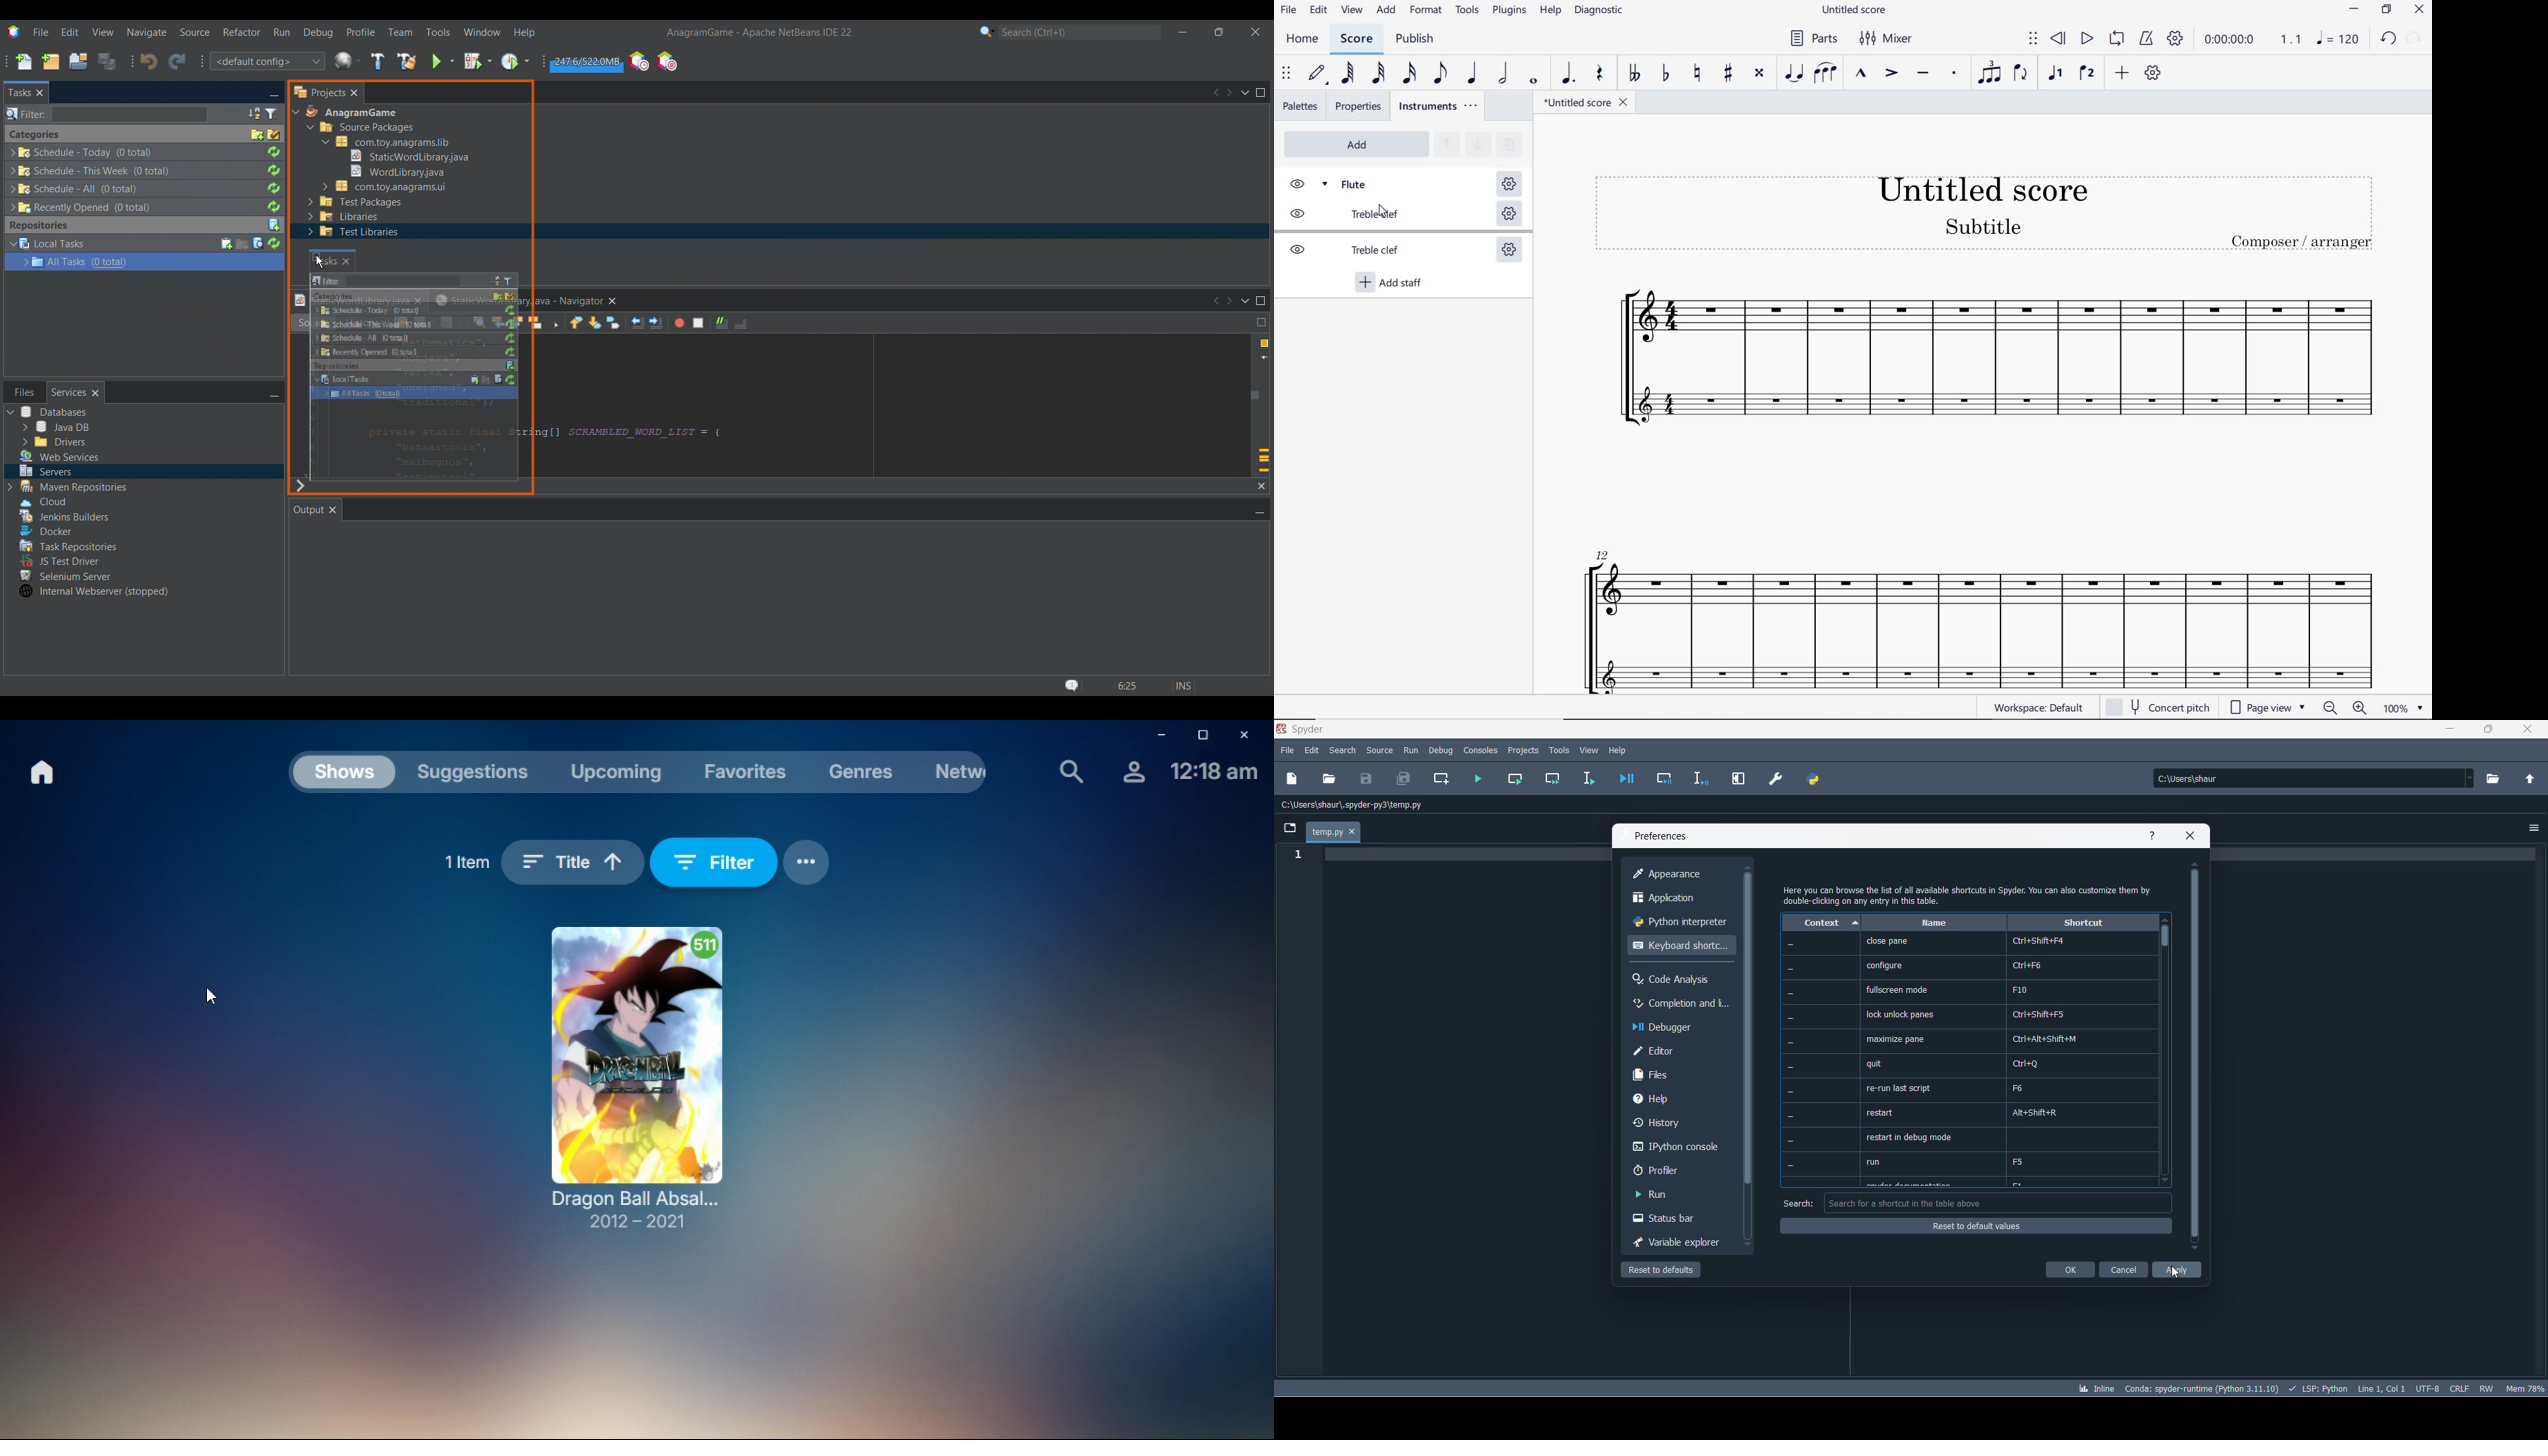 The width and height of the screenshot is (2548, 1456). What do you see at coordinates (1875, 1064) in the screenshot?
I see `quit` at bounding box center [1875, 1064].